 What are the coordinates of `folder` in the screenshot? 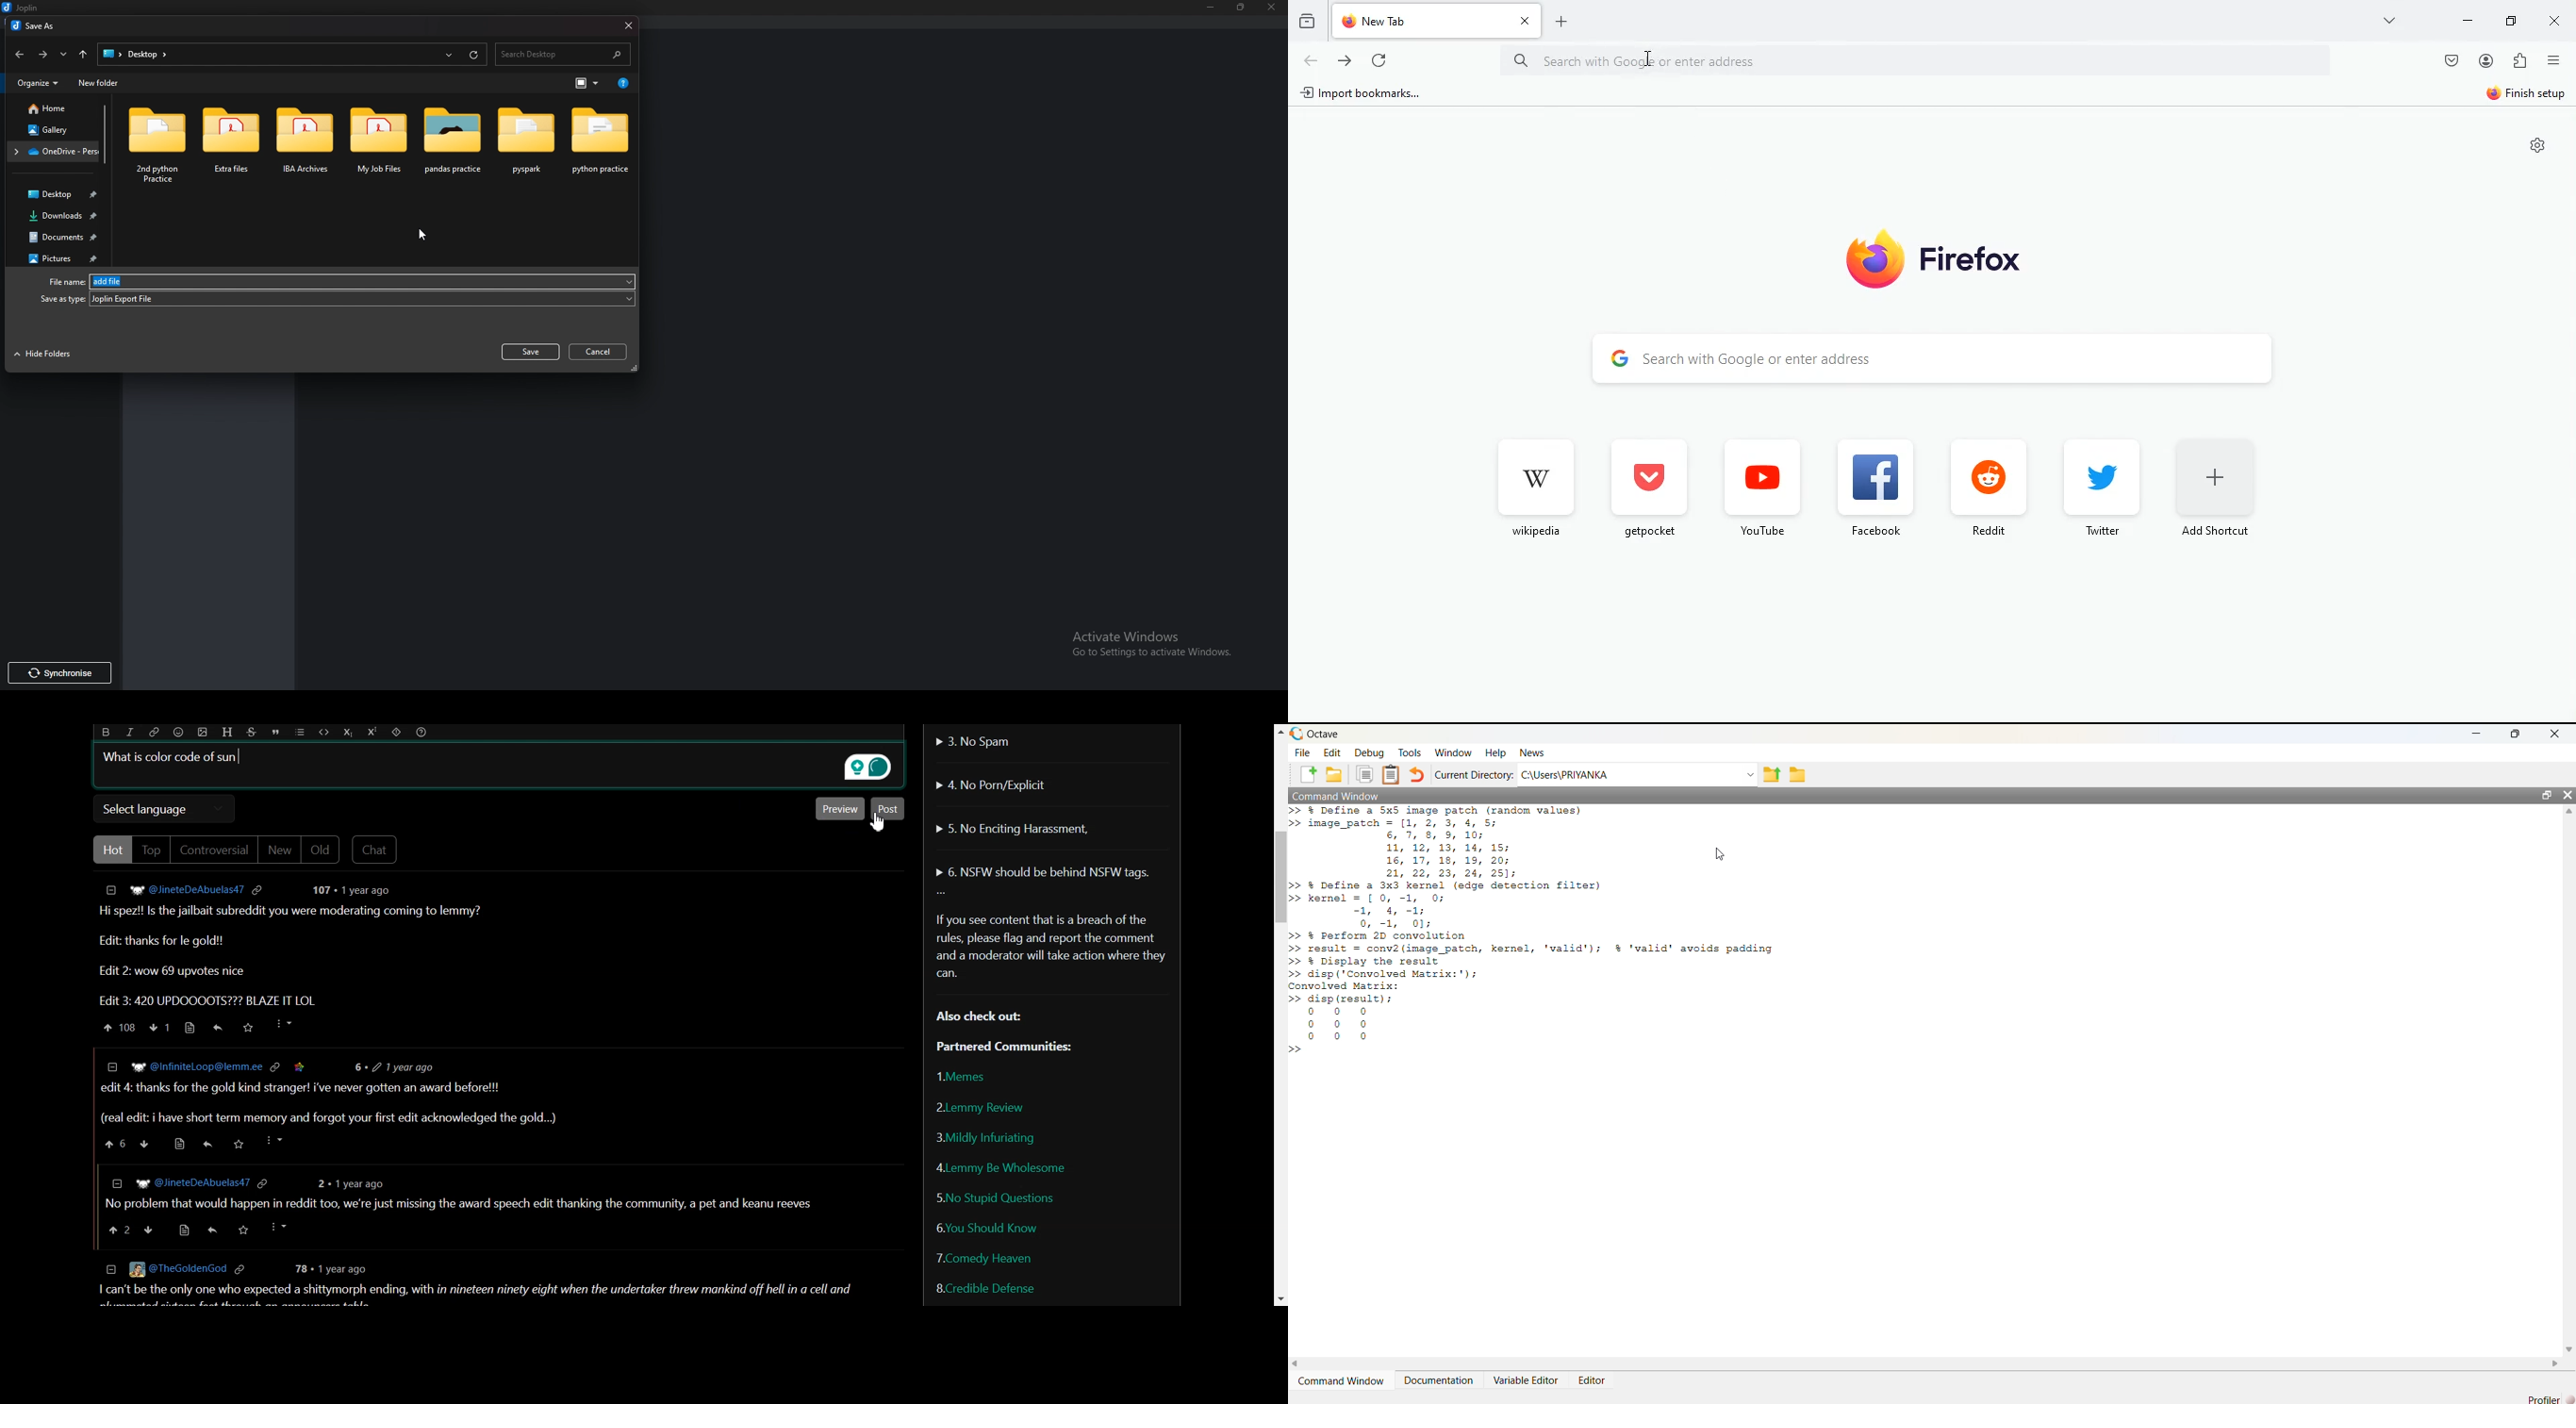 It's located at (526, 141).